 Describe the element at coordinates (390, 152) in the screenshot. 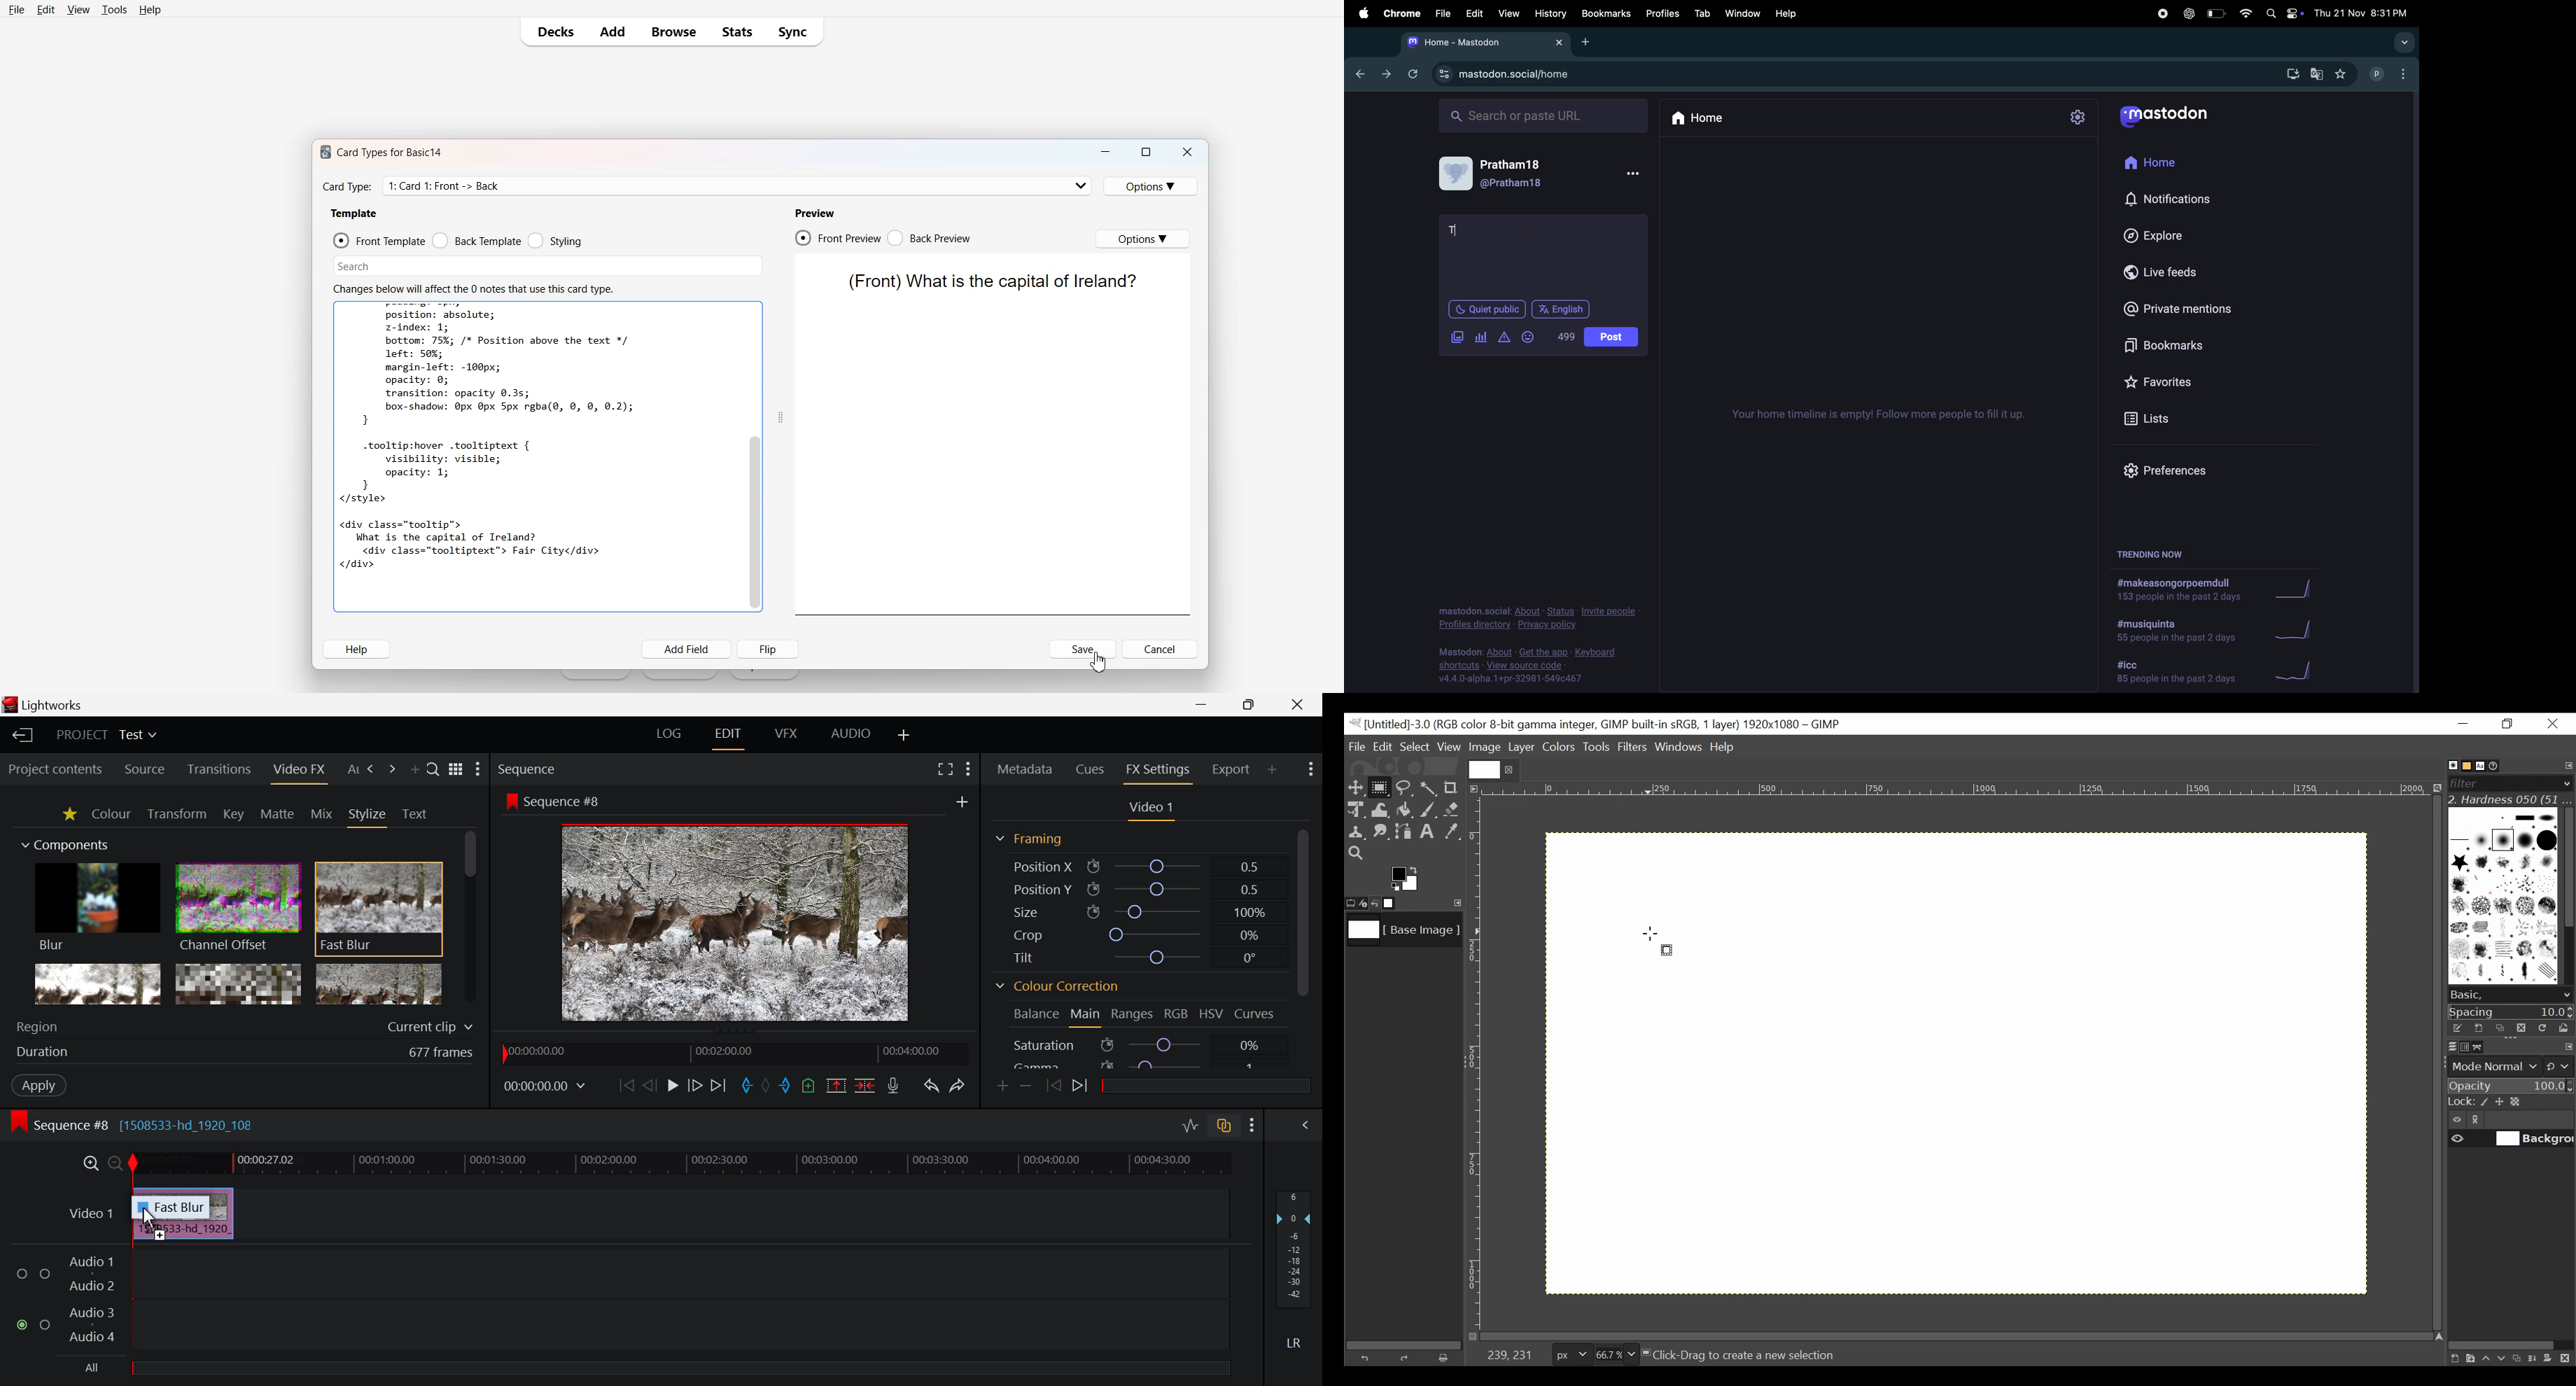

I see `Text` at that location.